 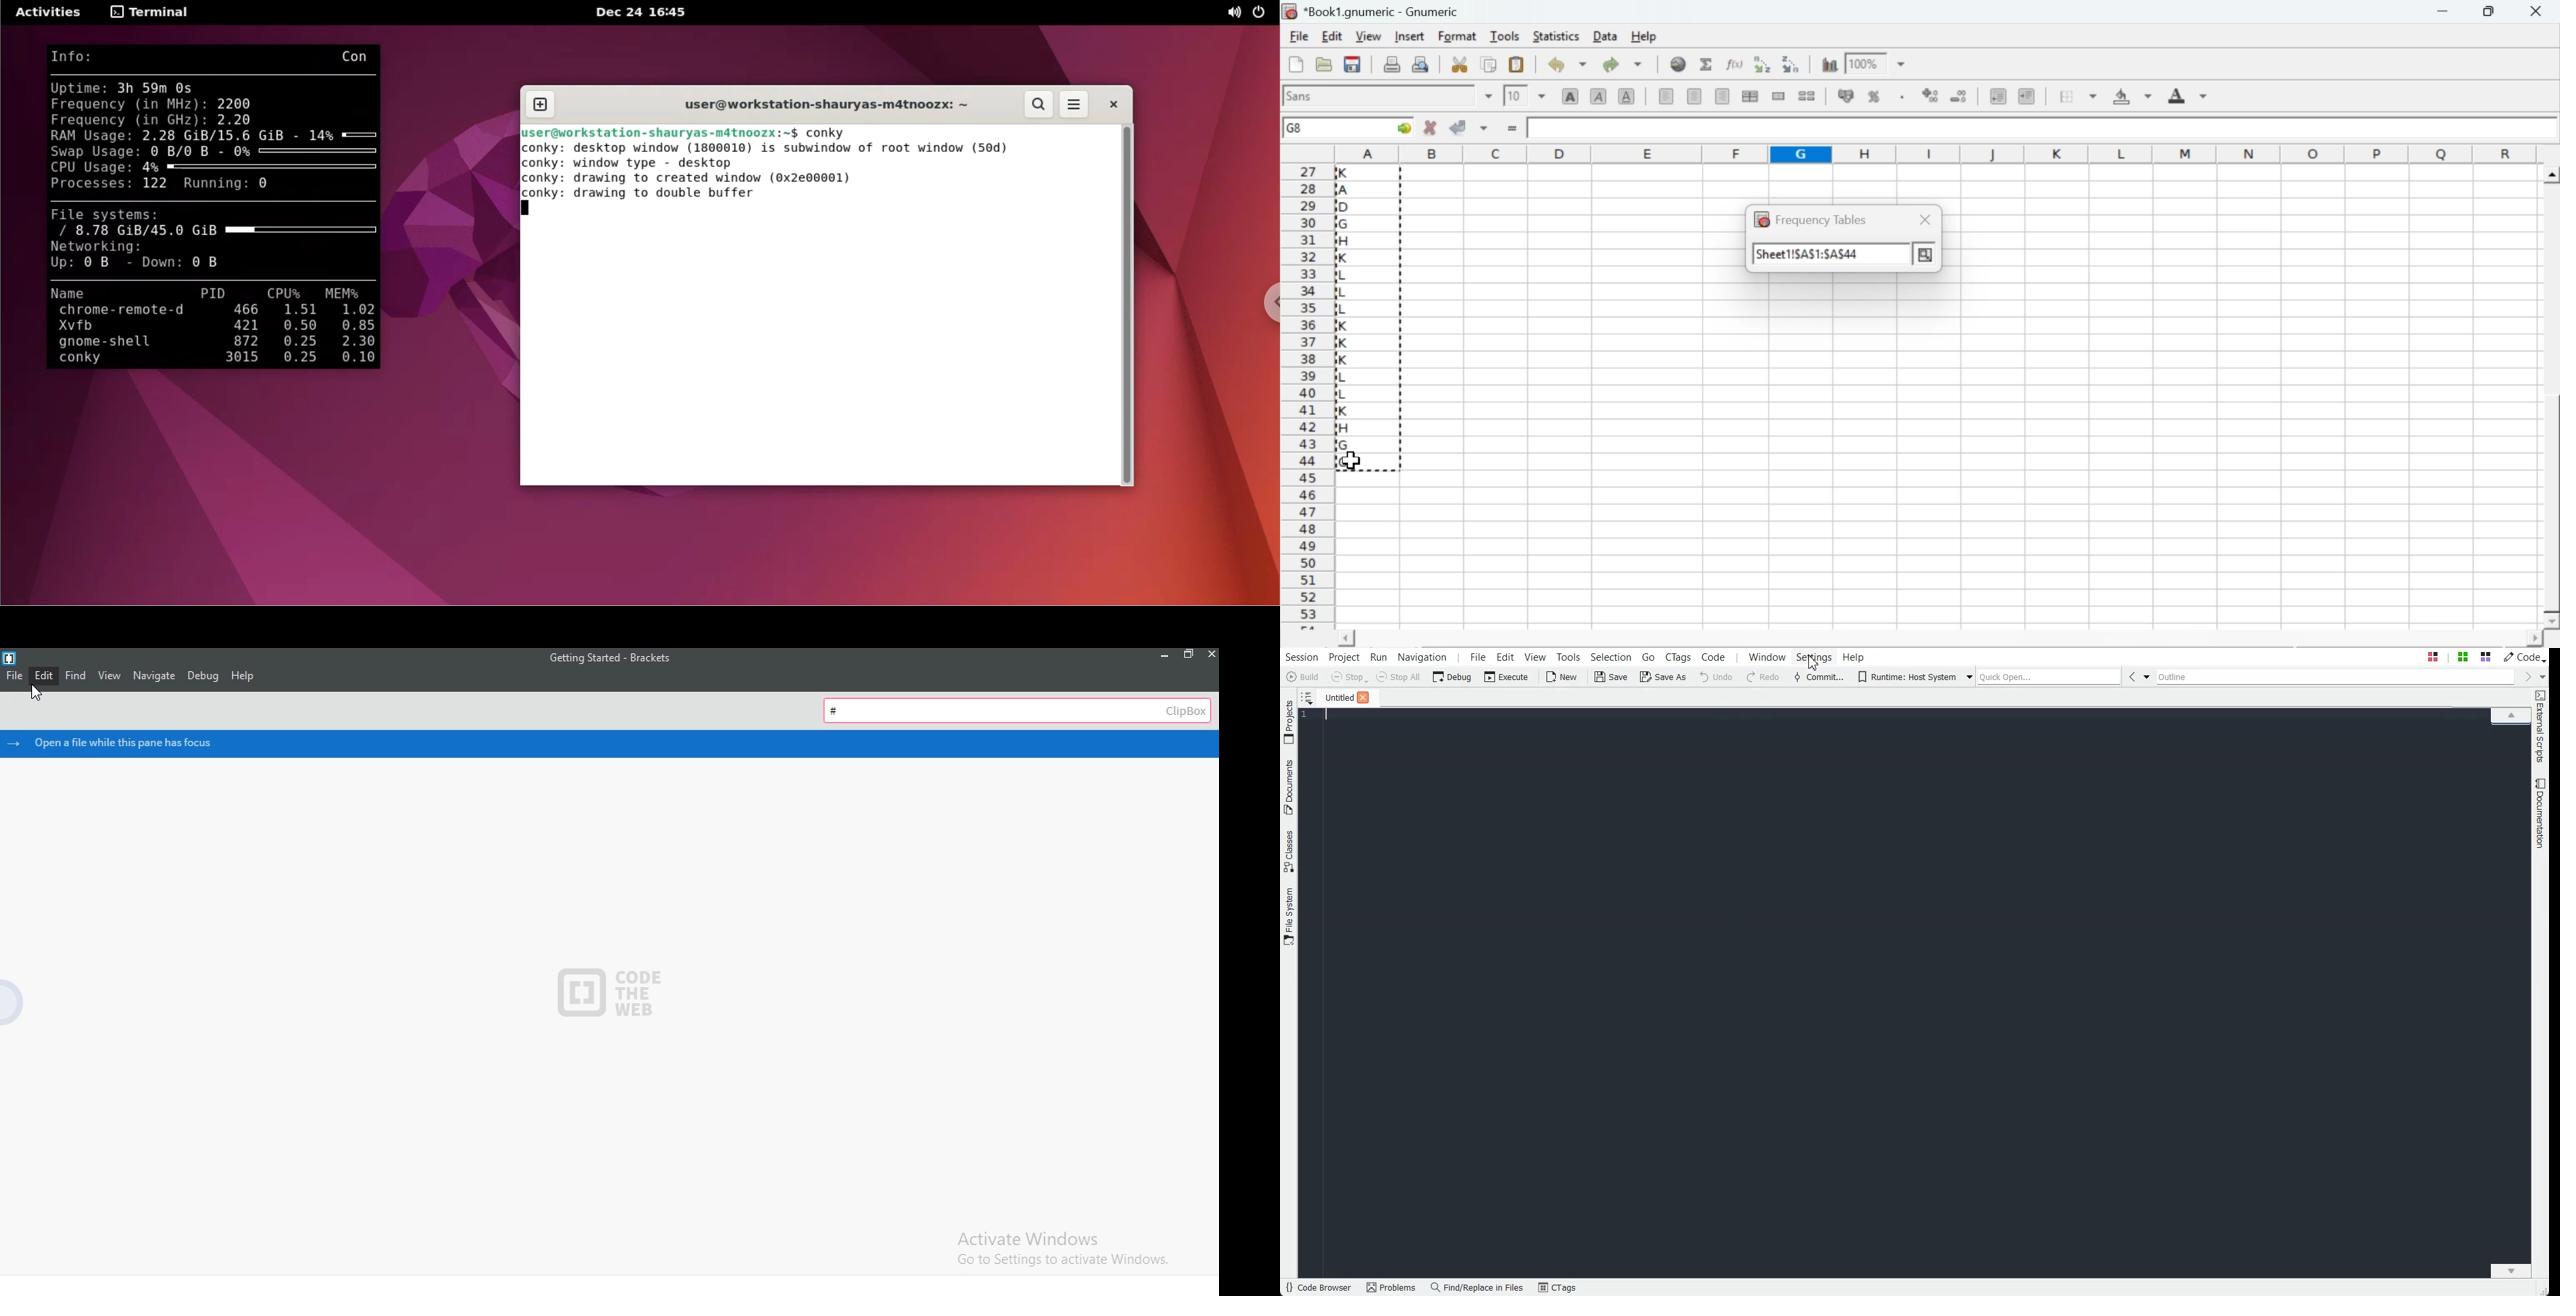 What do you see at coordinates (1289, 787) in the screenshot?
I see `Documents` at bounding box center [1289, 787].